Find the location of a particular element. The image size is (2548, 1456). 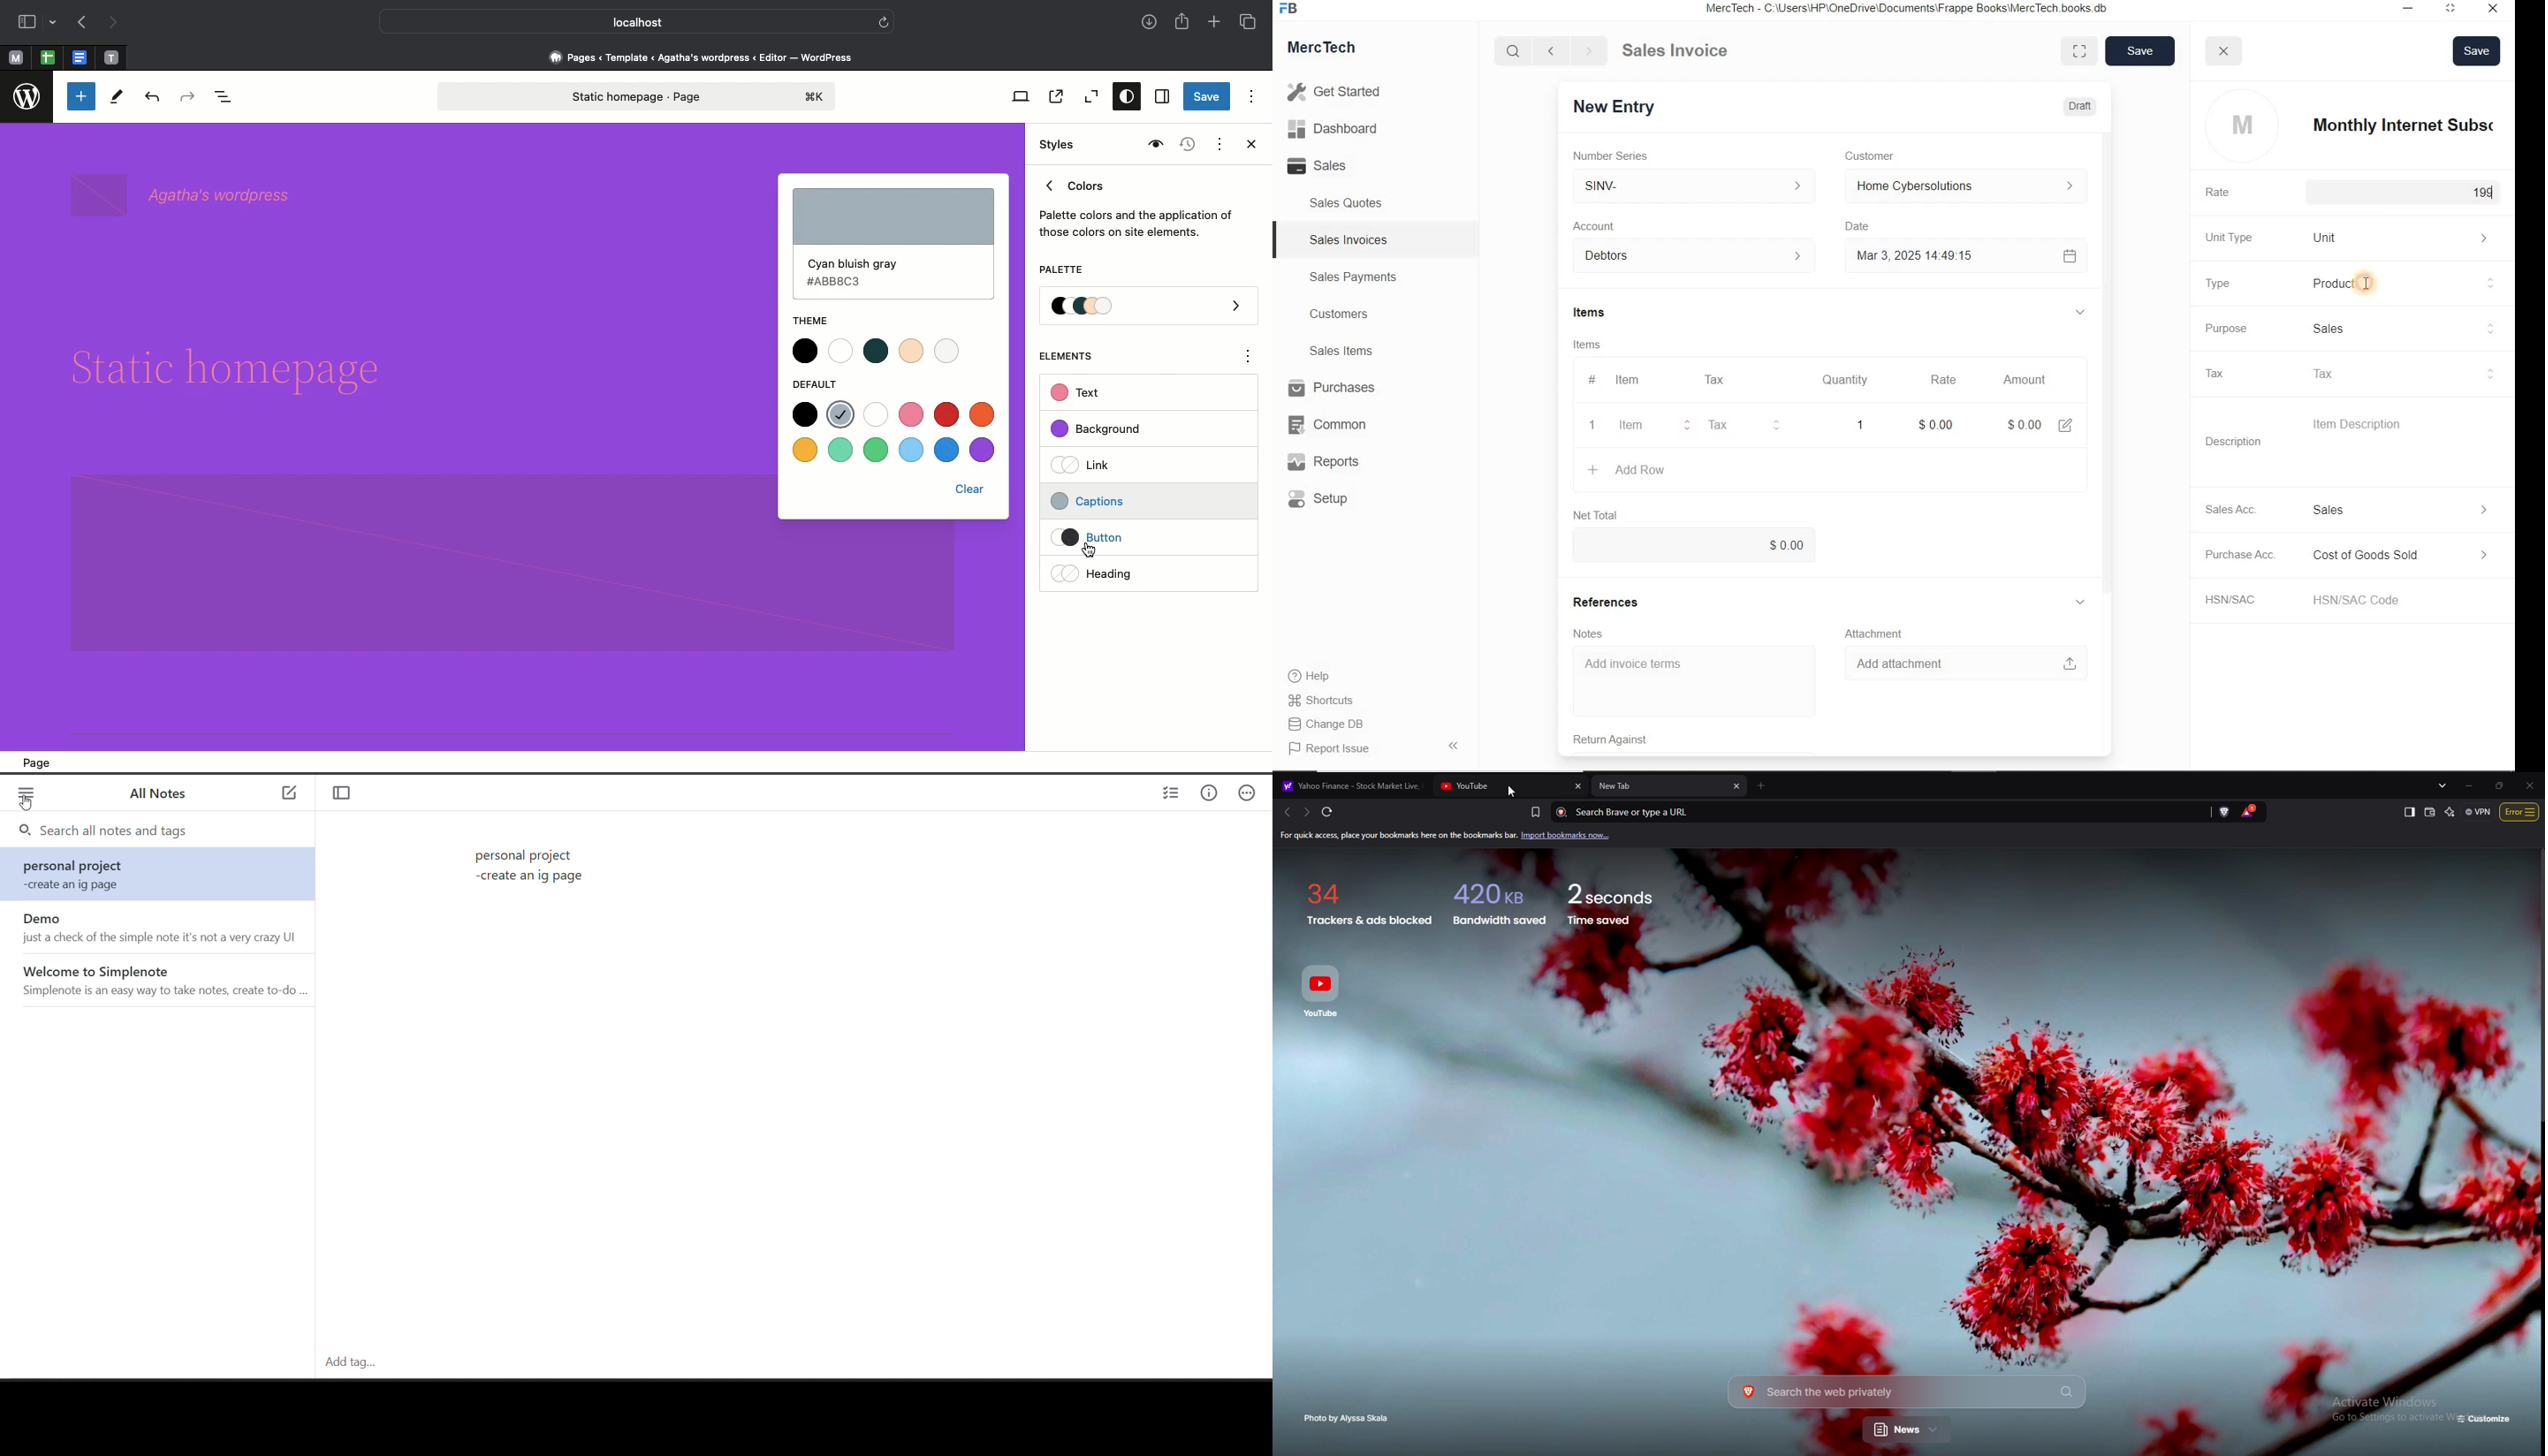

Calendar is located at coordinates (2066, 255).